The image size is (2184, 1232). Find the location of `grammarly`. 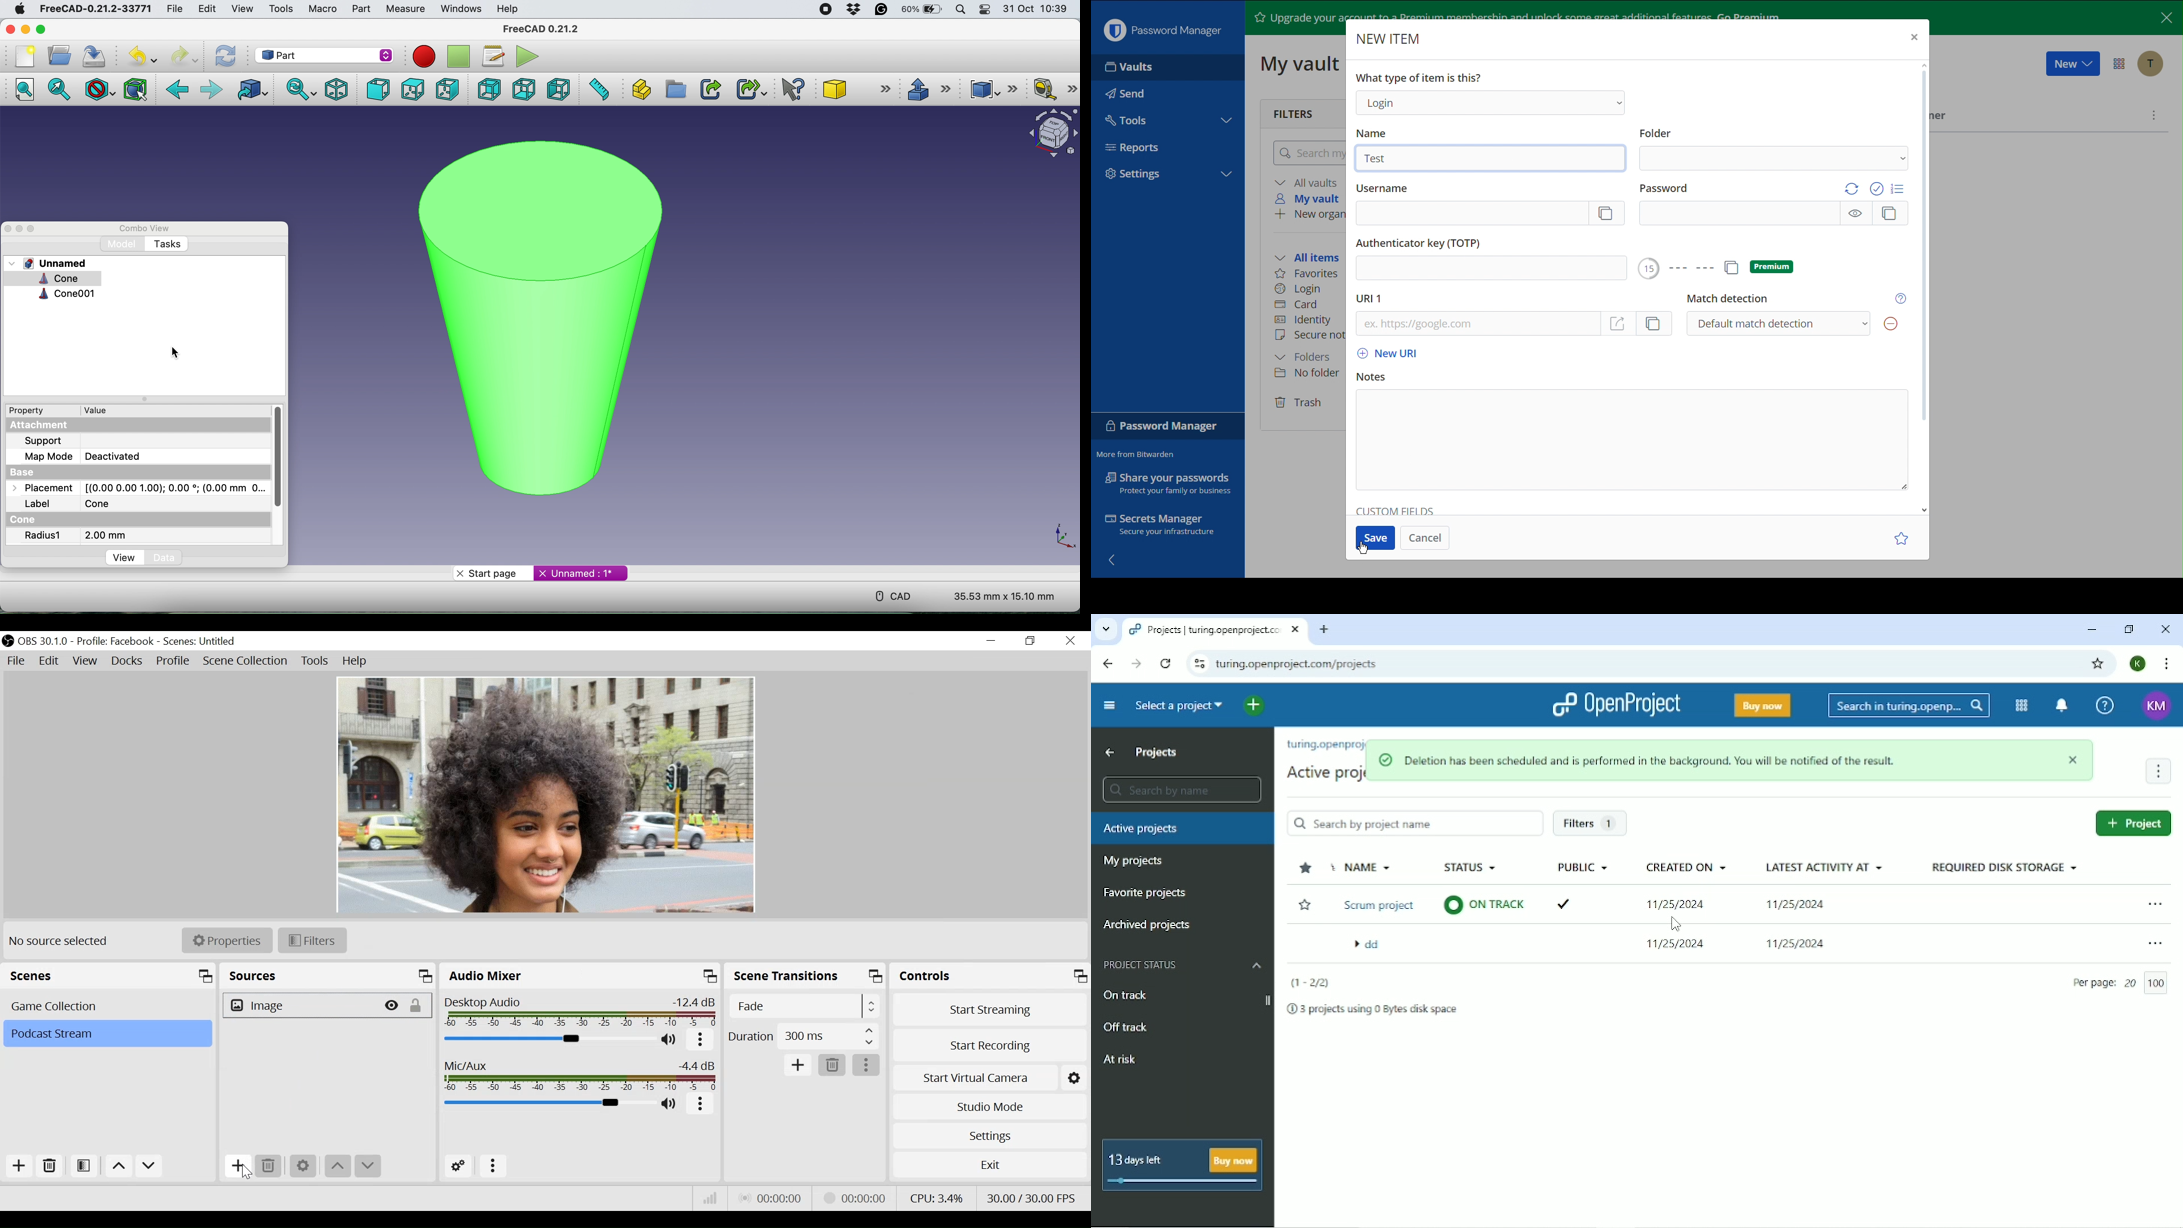

grammarly is located at coordinates (882, 11).